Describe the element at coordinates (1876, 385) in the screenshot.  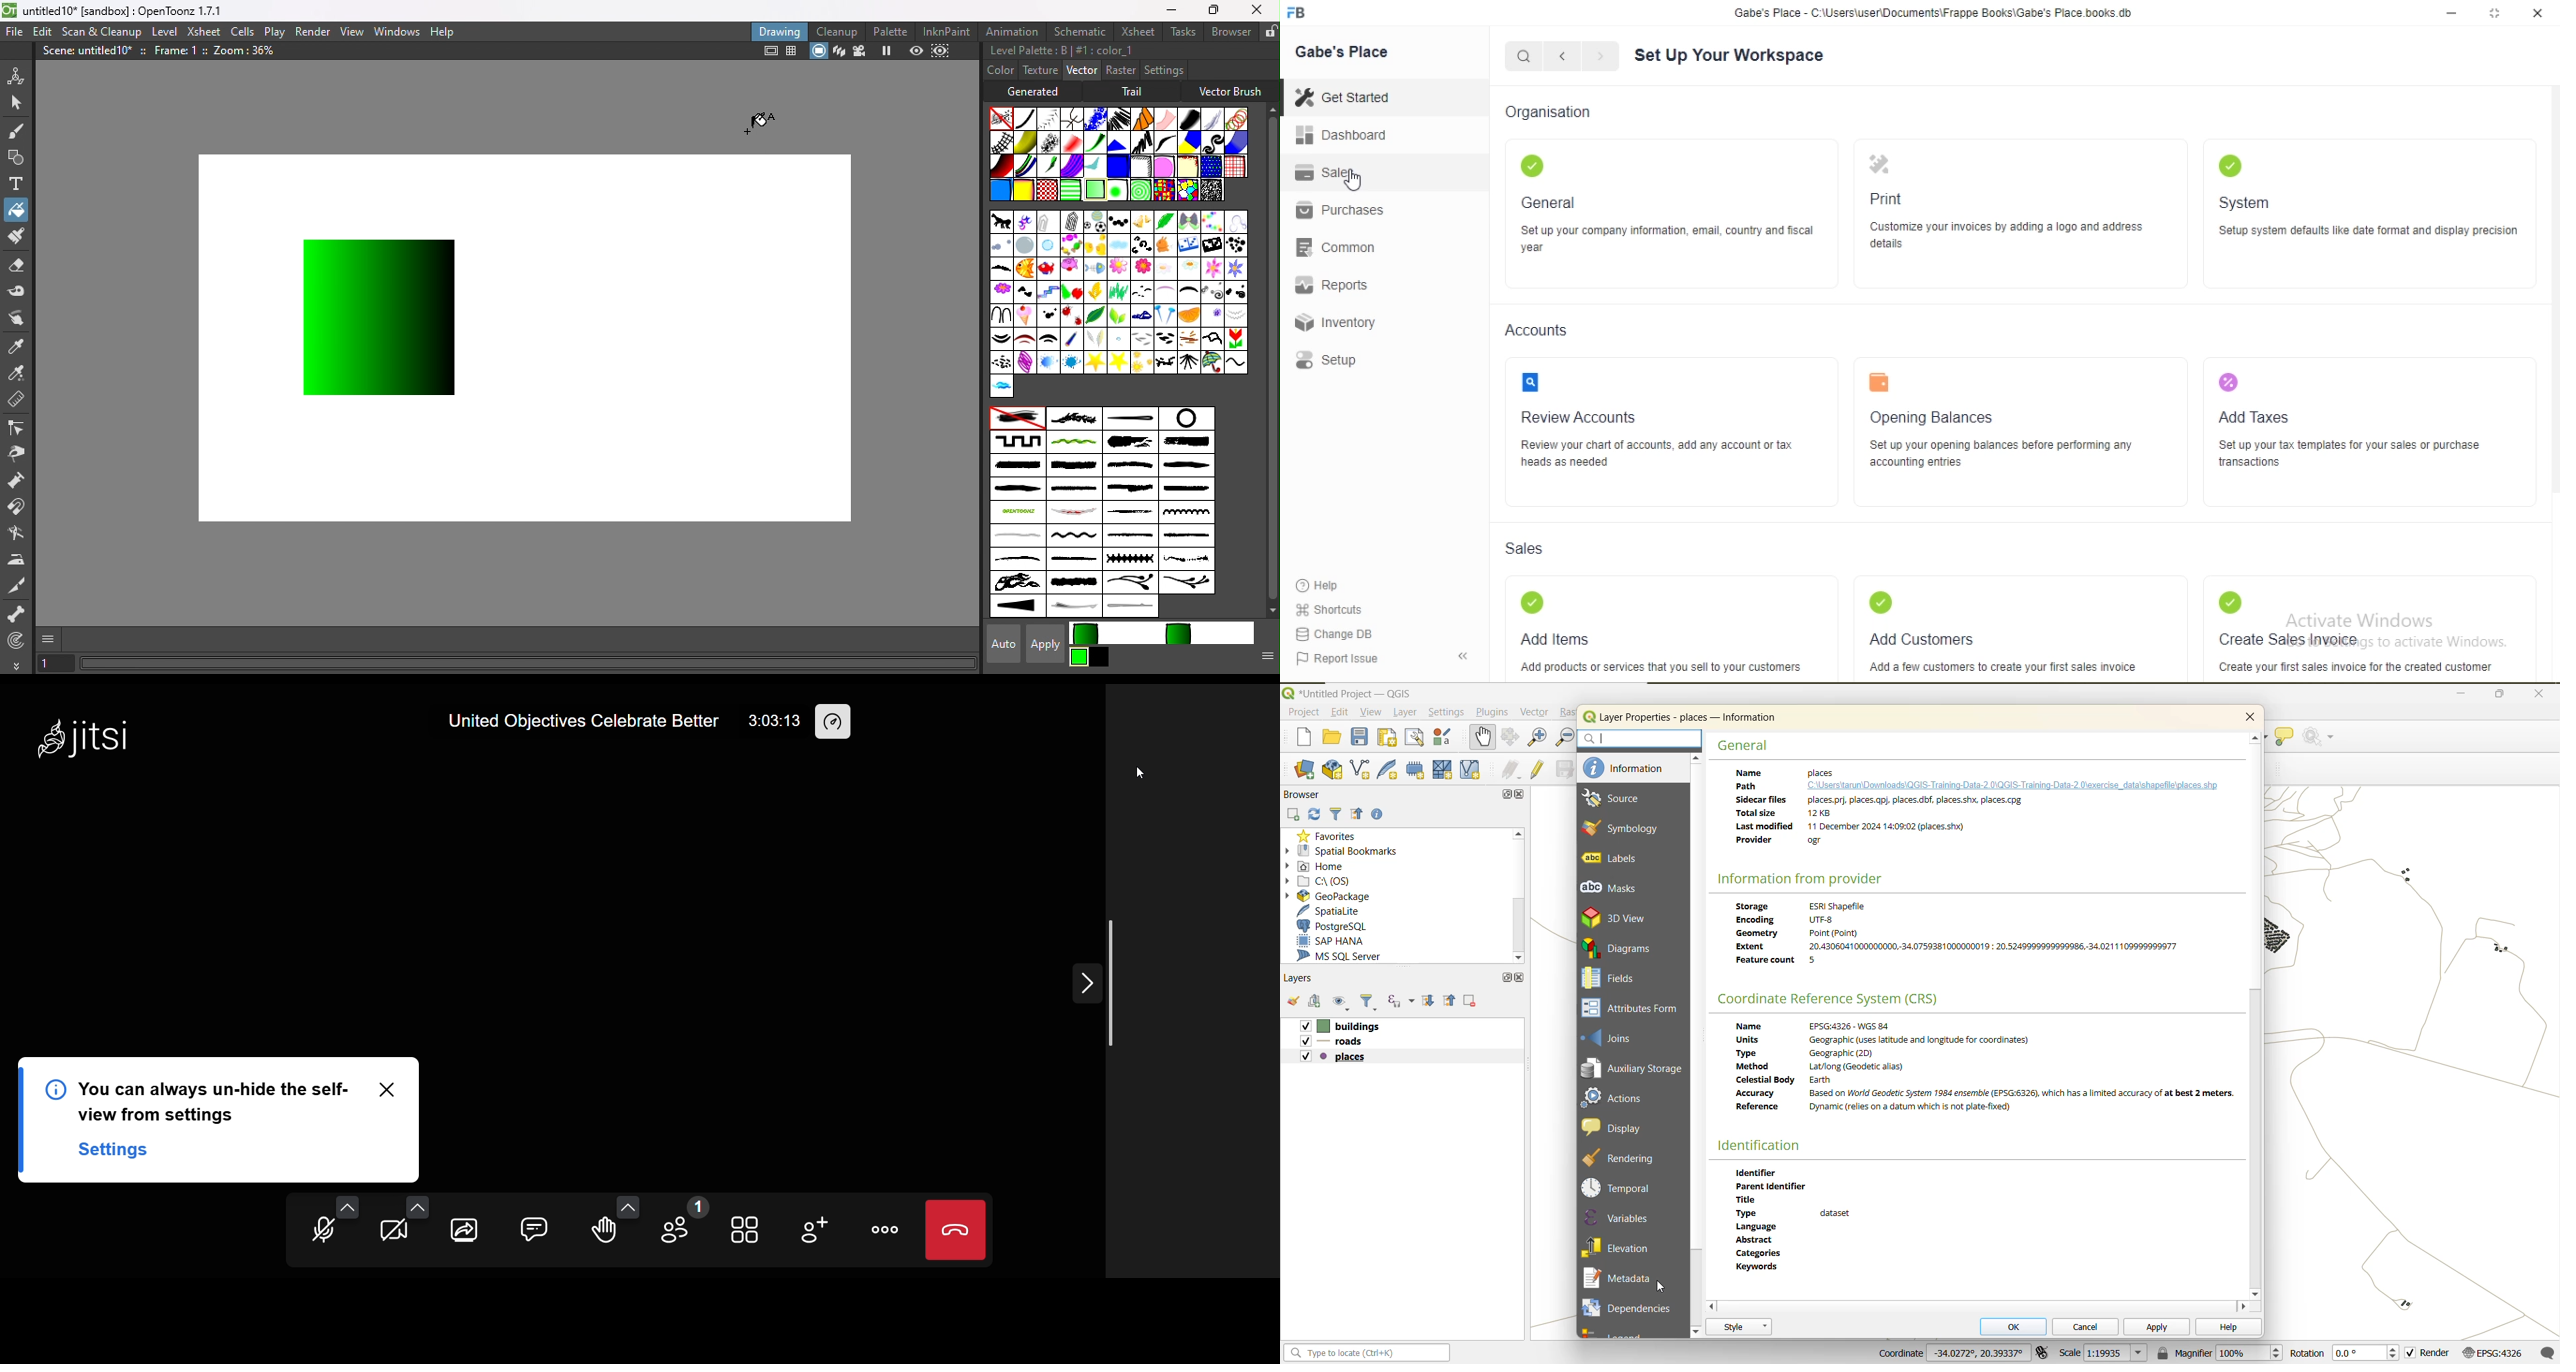
I see `text` at that location.